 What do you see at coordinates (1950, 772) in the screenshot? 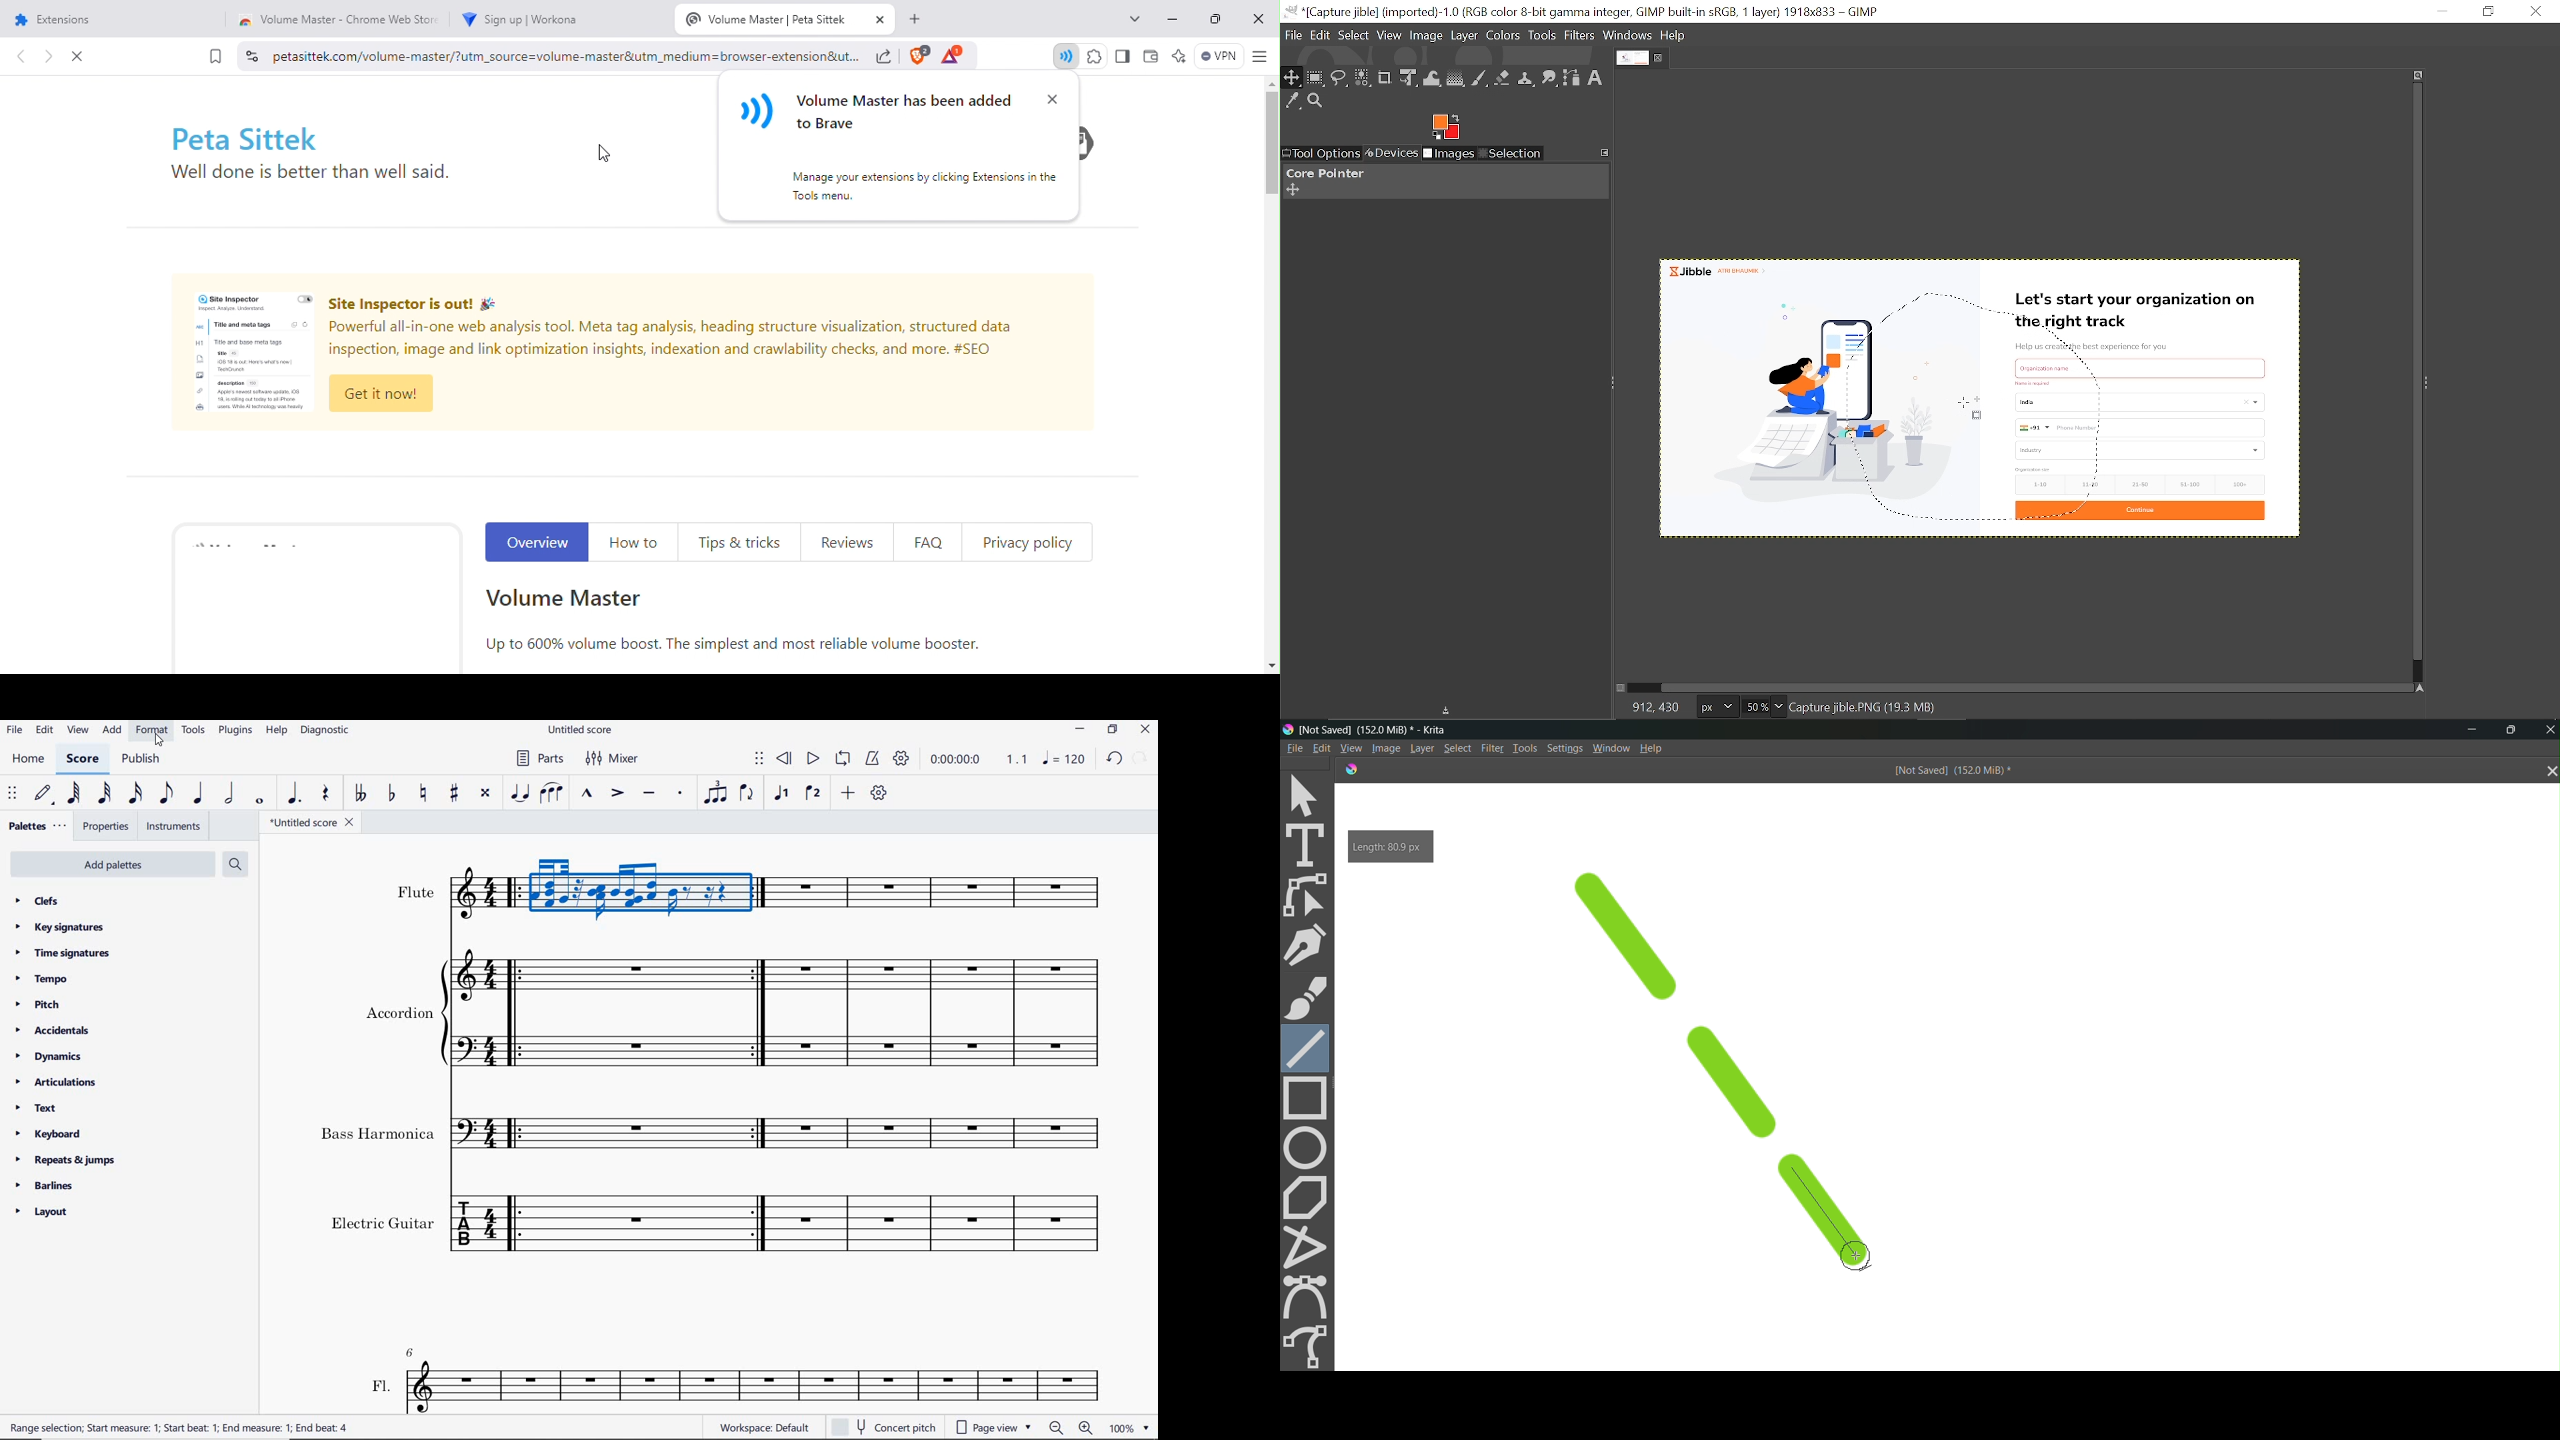
I see `[Not Saved] (151.9 MiB) *` at bounding box center [1950, 772].